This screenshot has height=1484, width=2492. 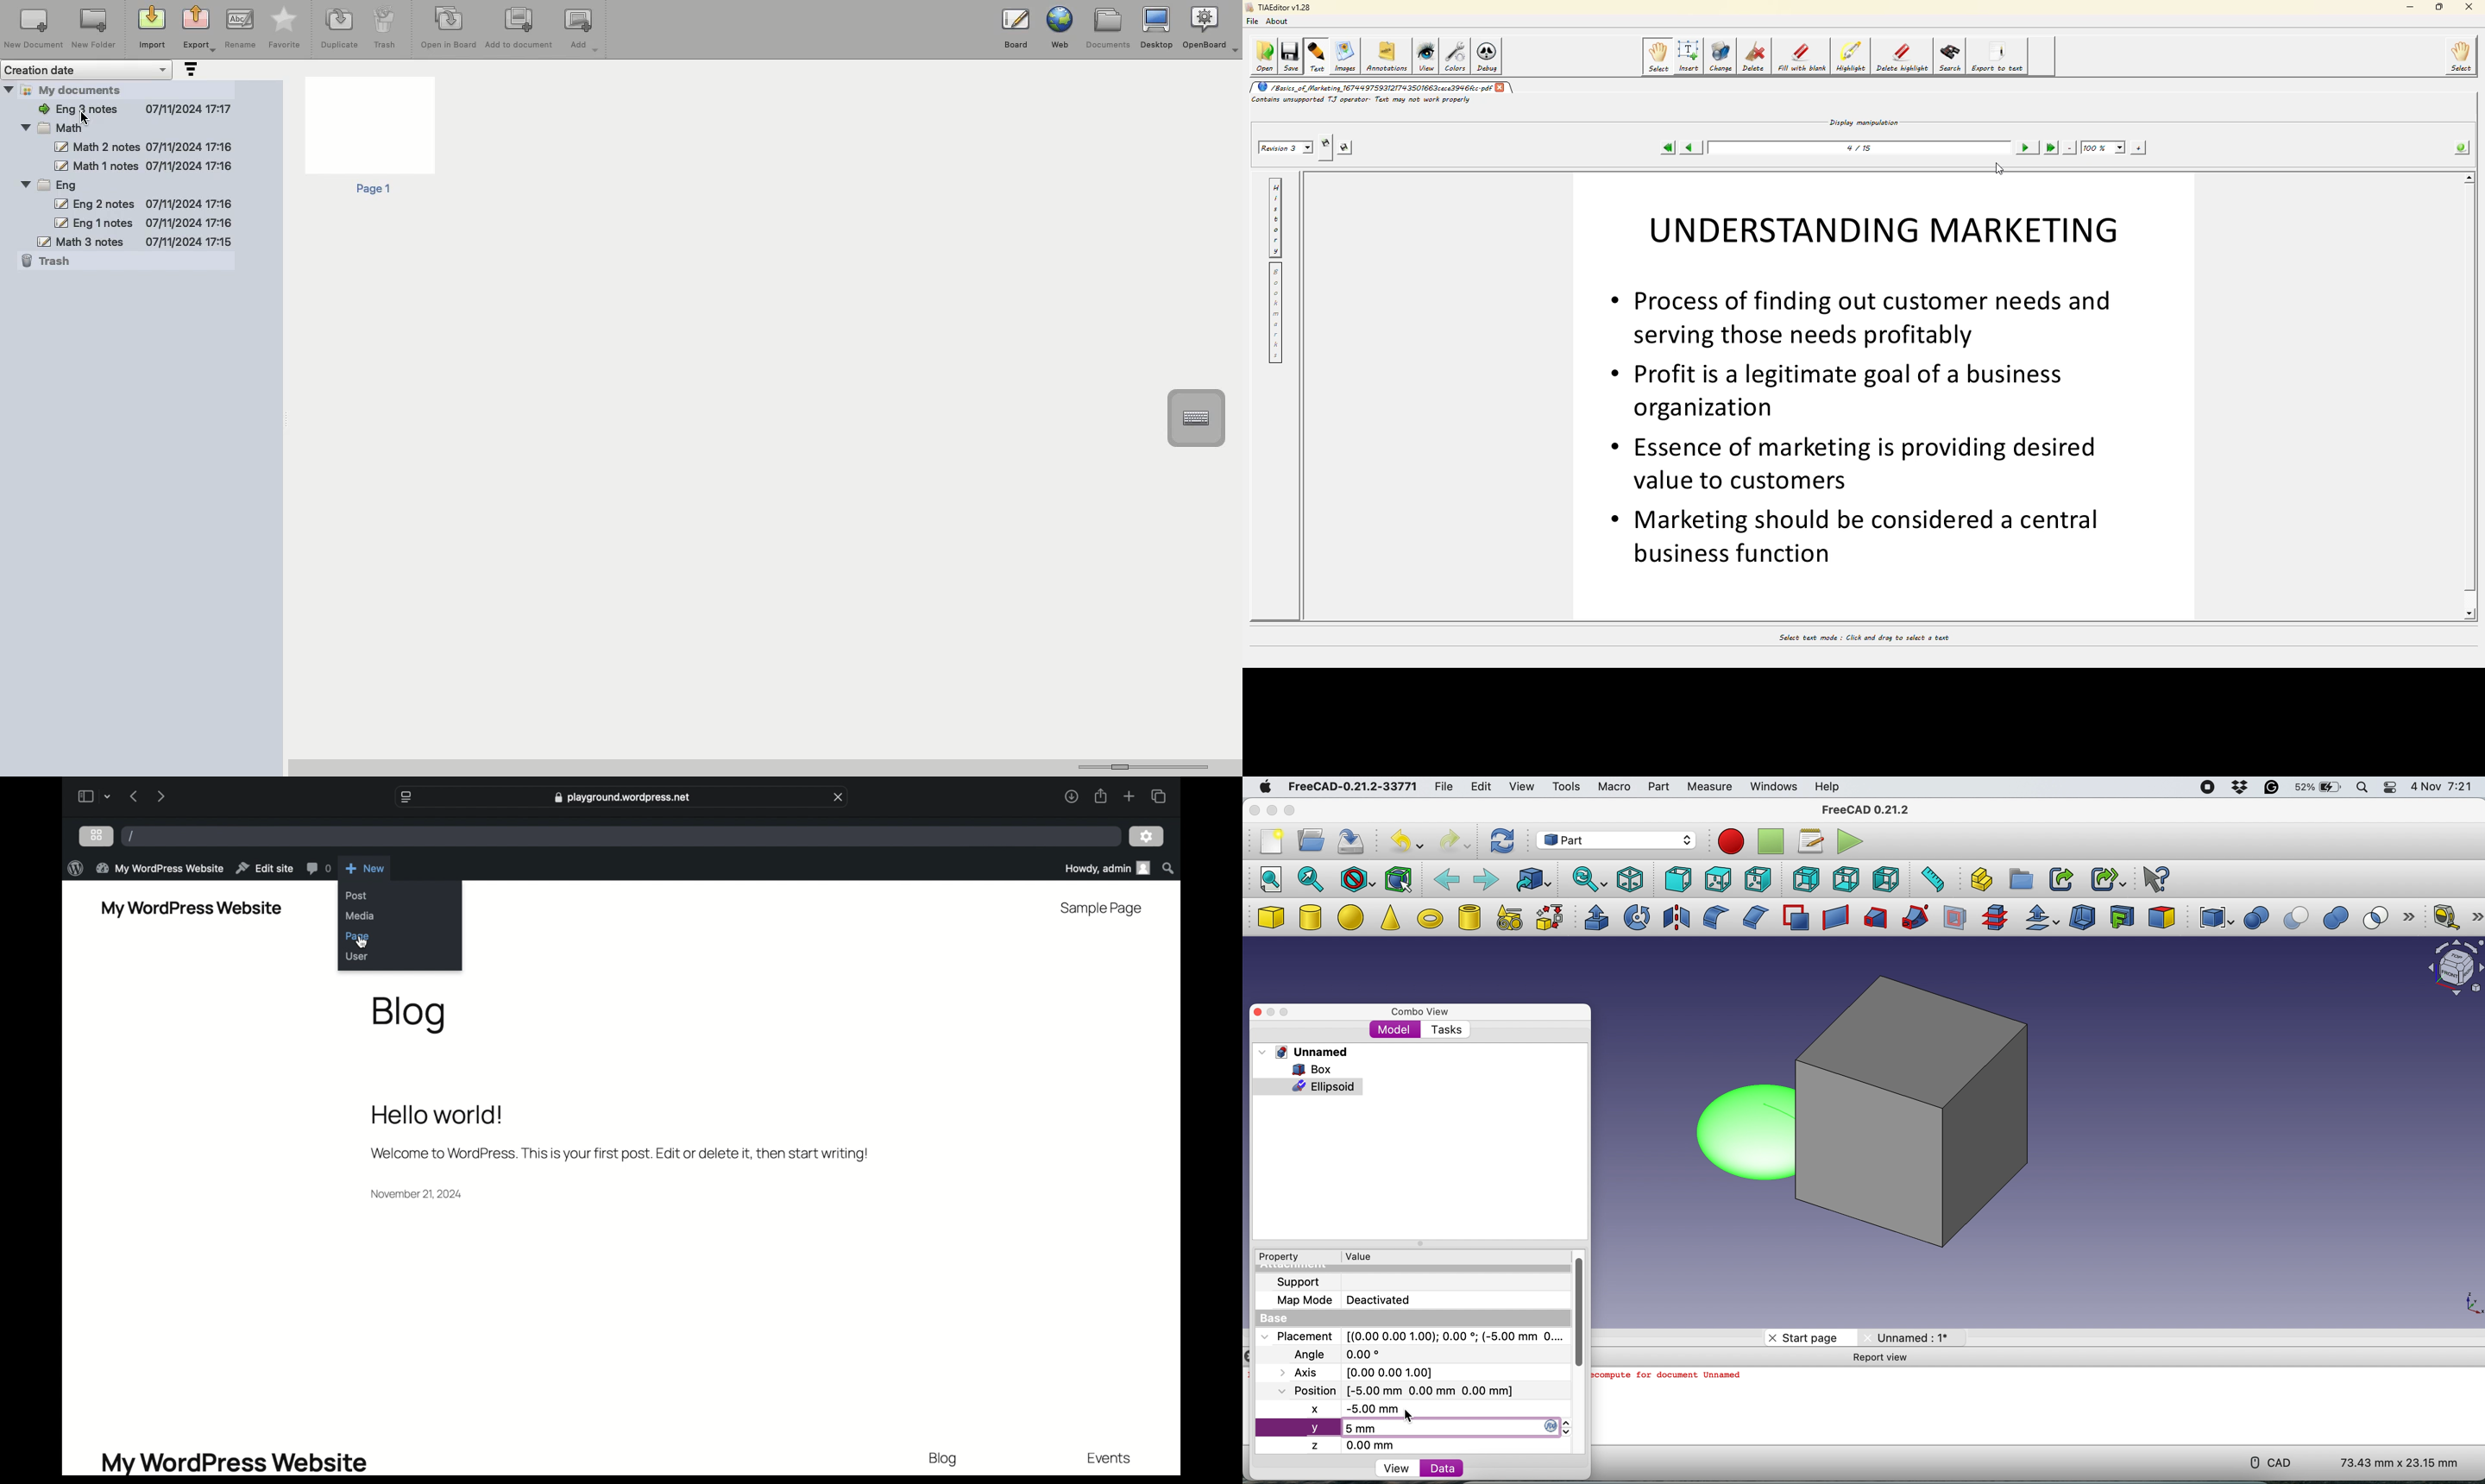 I want to click on previous page, so click(x=133, y=795).